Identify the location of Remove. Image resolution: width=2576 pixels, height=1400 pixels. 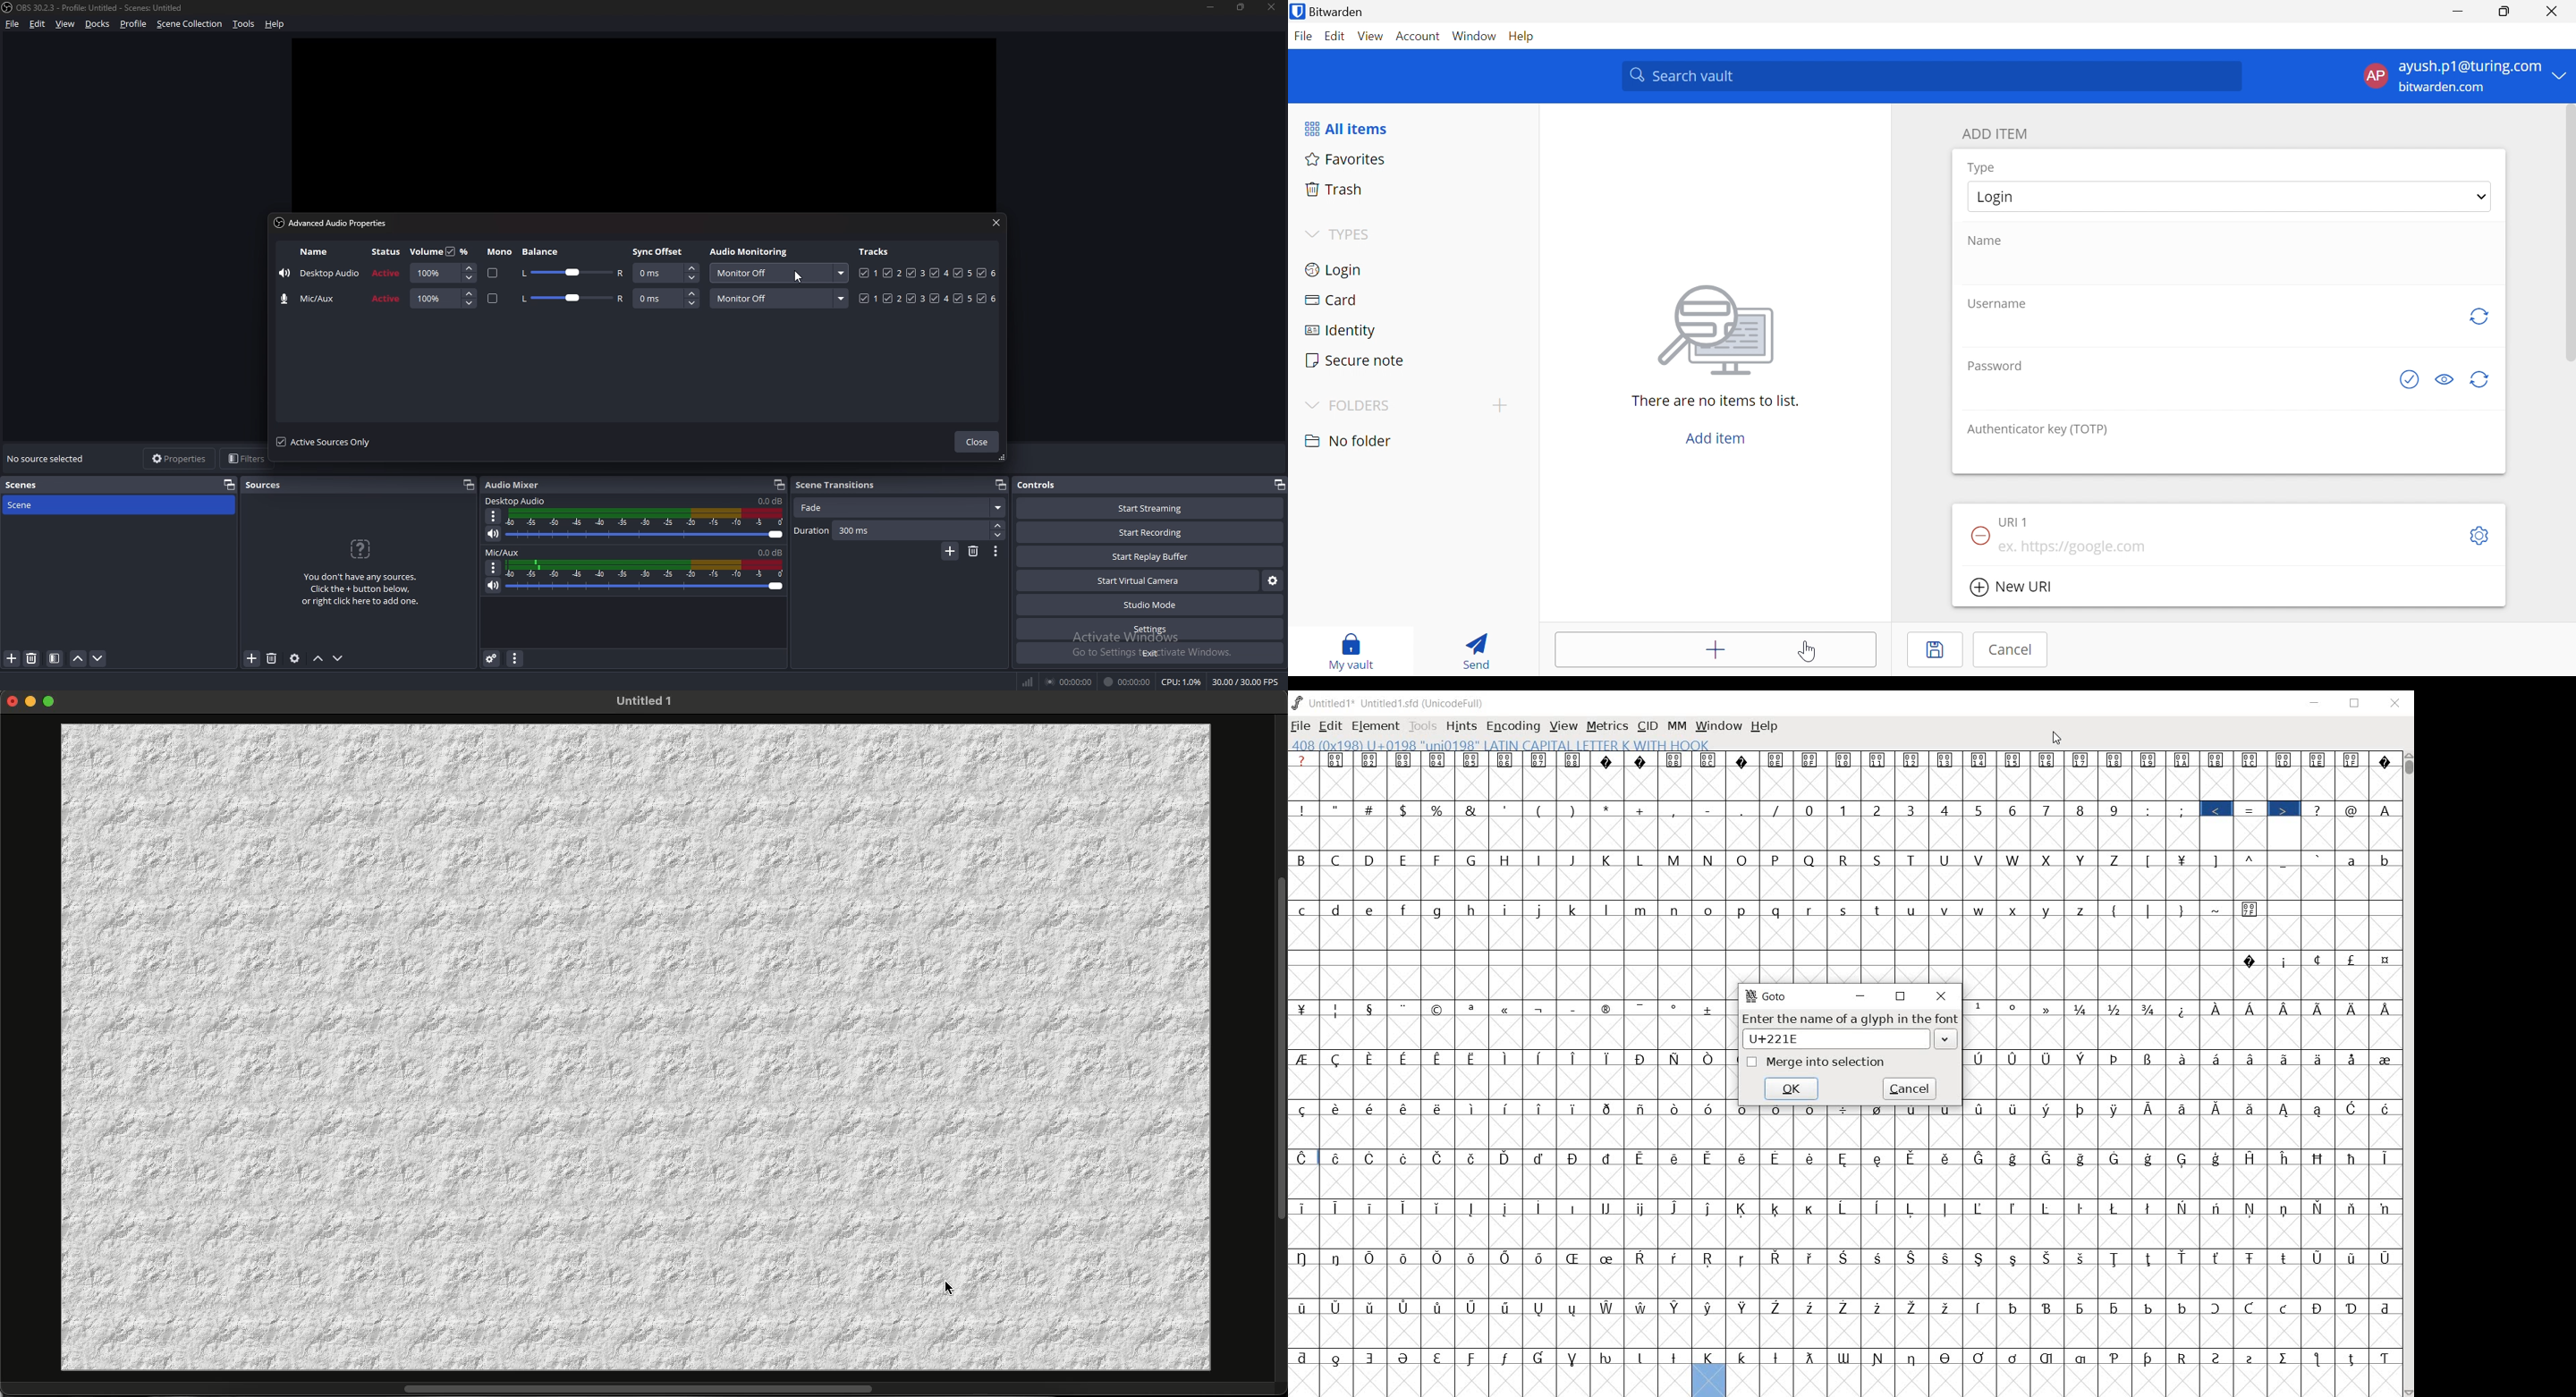
(1978, 534).